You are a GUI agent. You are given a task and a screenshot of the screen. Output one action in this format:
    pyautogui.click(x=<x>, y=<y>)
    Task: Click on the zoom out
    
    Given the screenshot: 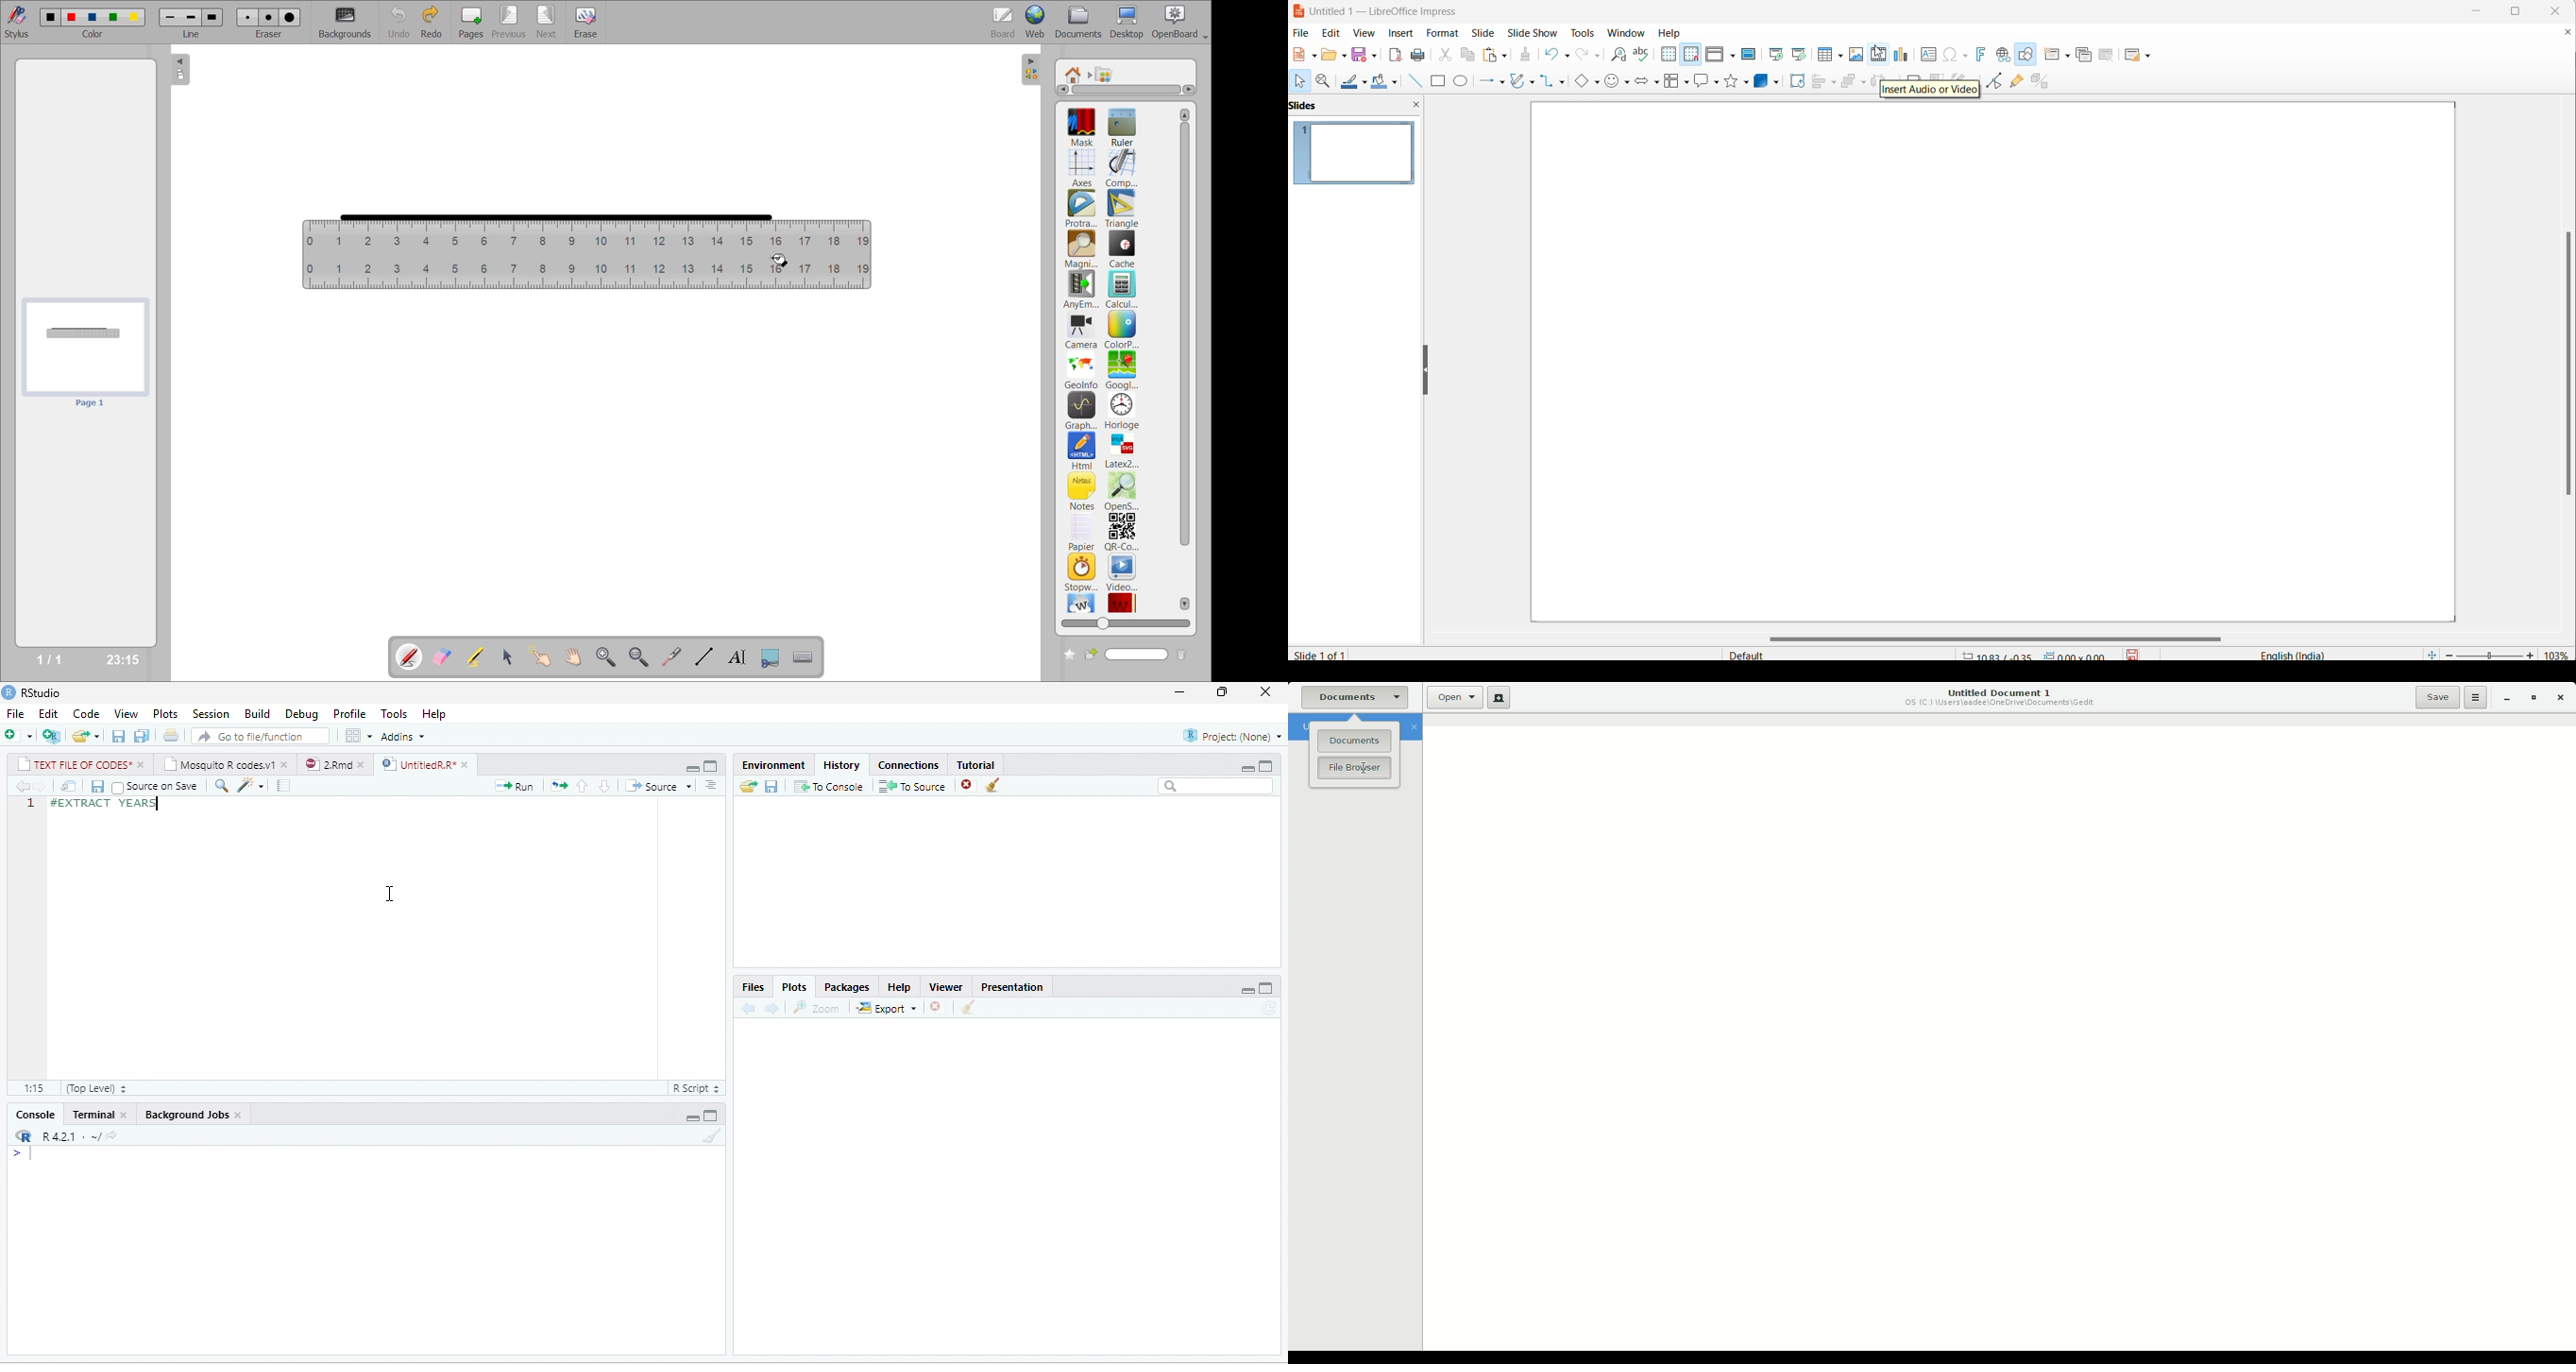 What is the action you would take?
    pyautogui.click(x=641, y=656)
    